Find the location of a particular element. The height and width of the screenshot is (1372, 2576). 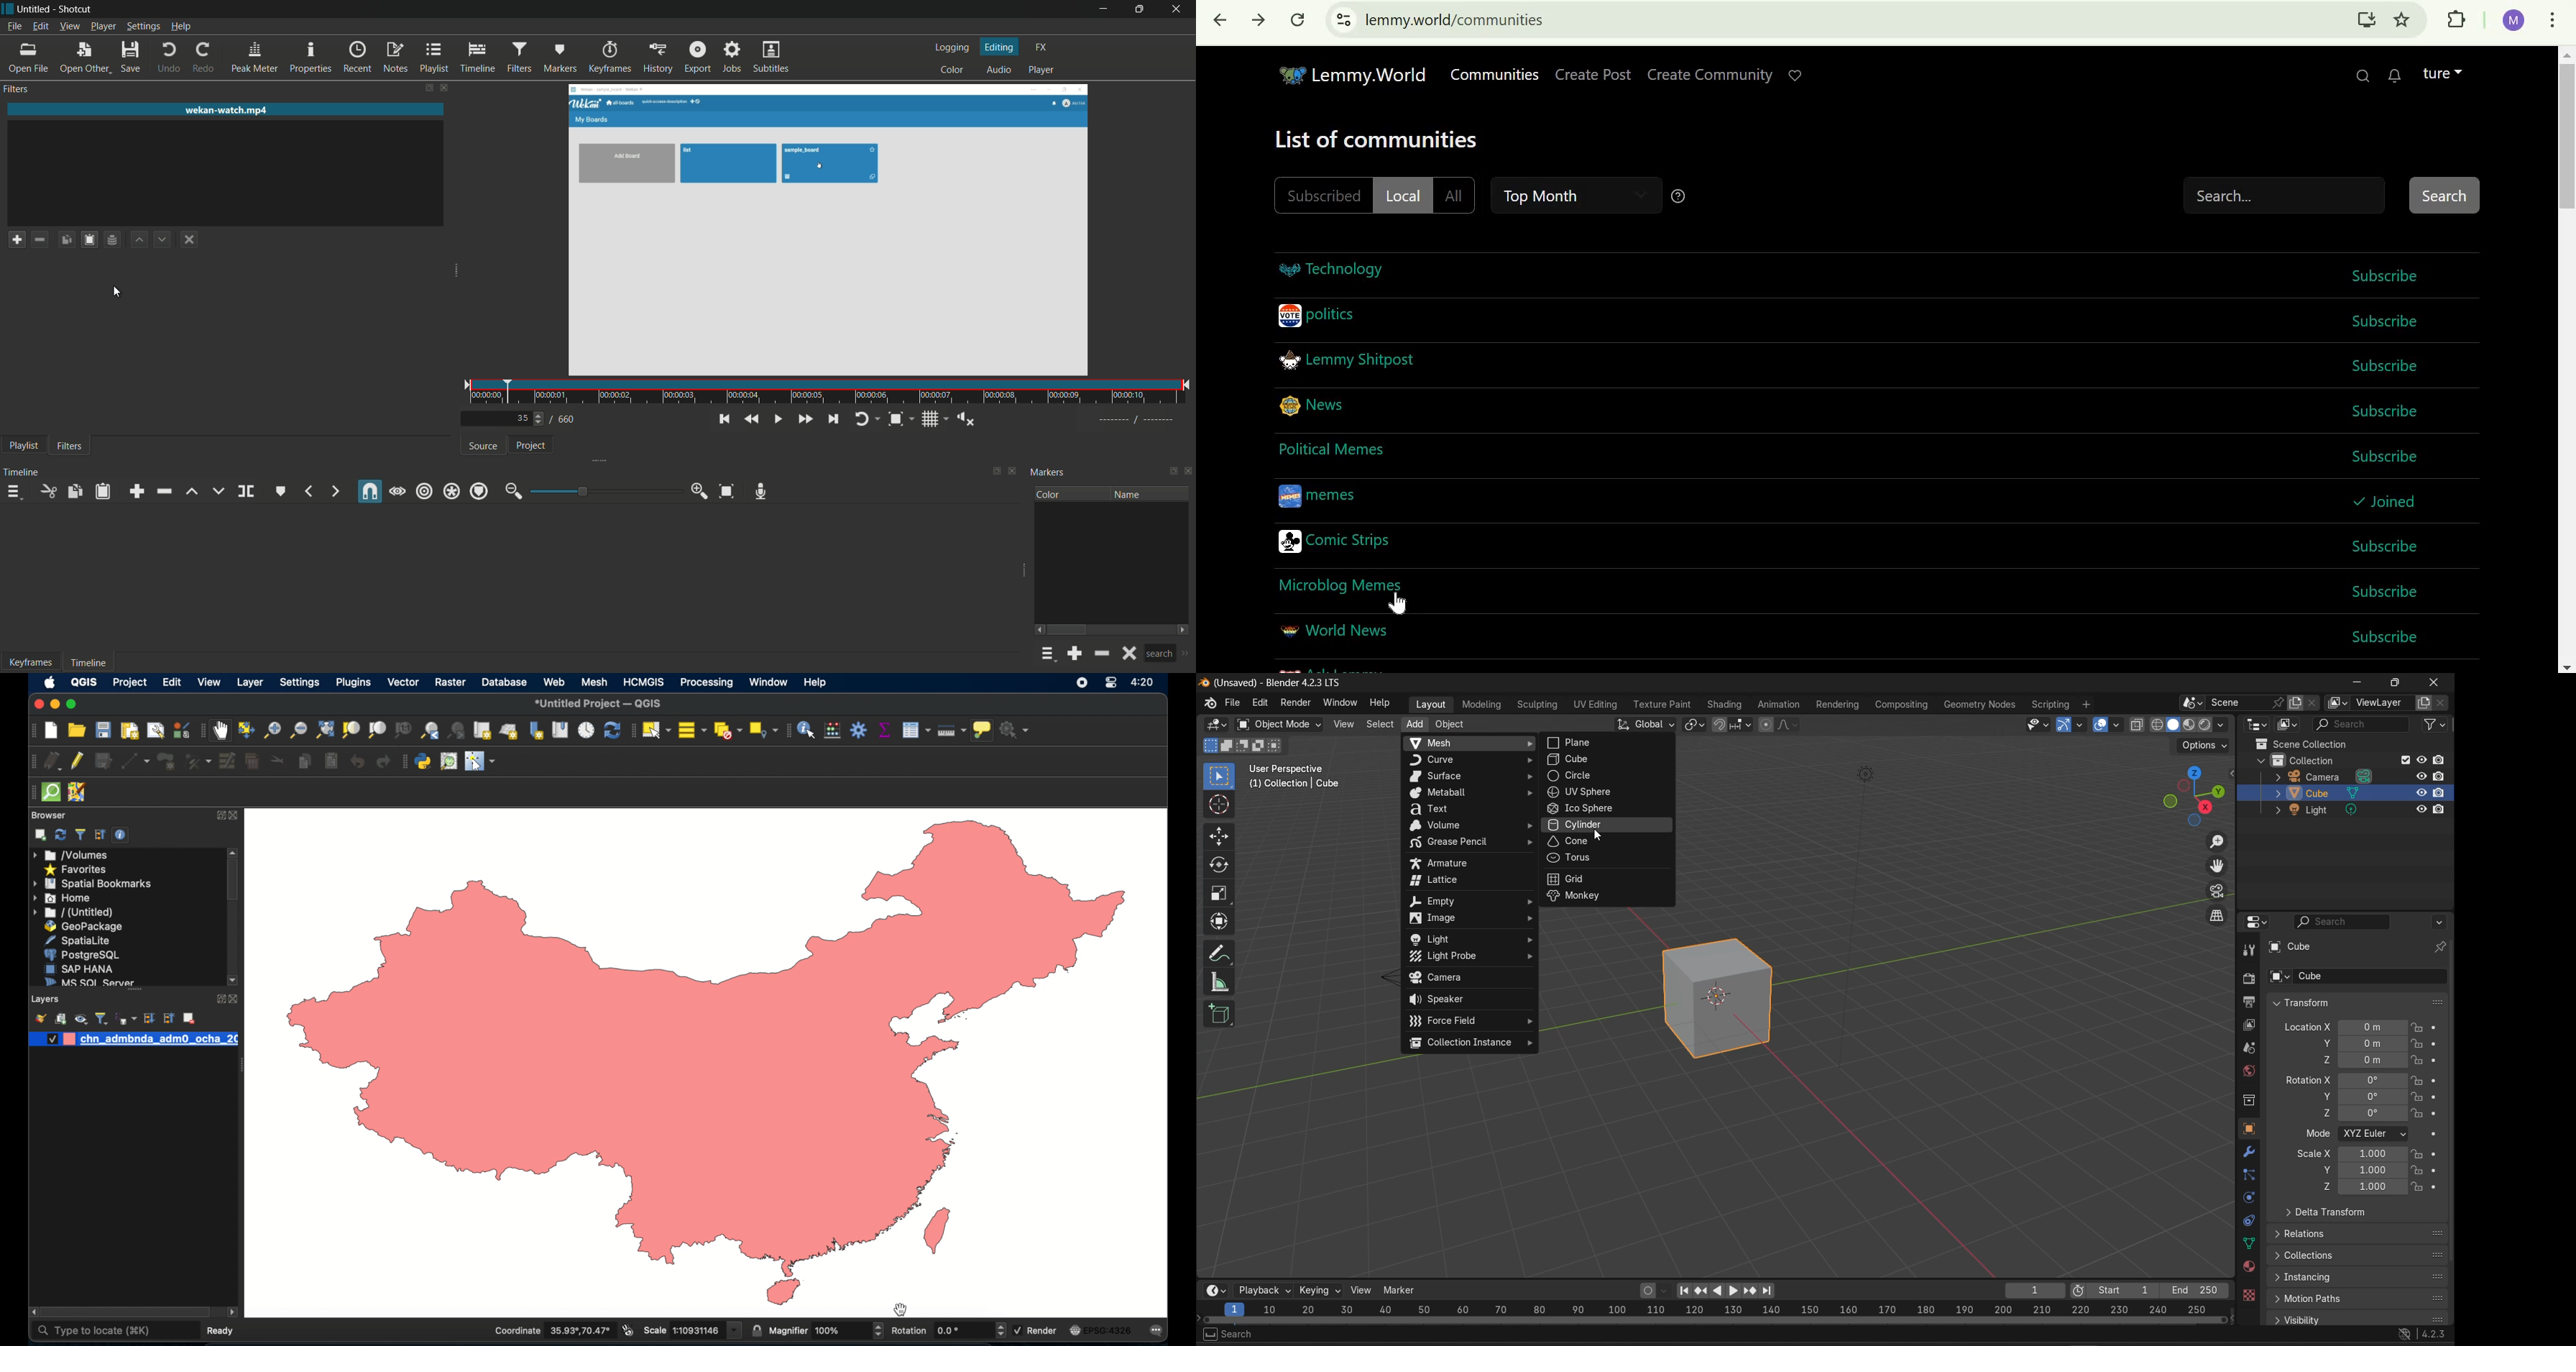

history is located at coordinates (658, 58).